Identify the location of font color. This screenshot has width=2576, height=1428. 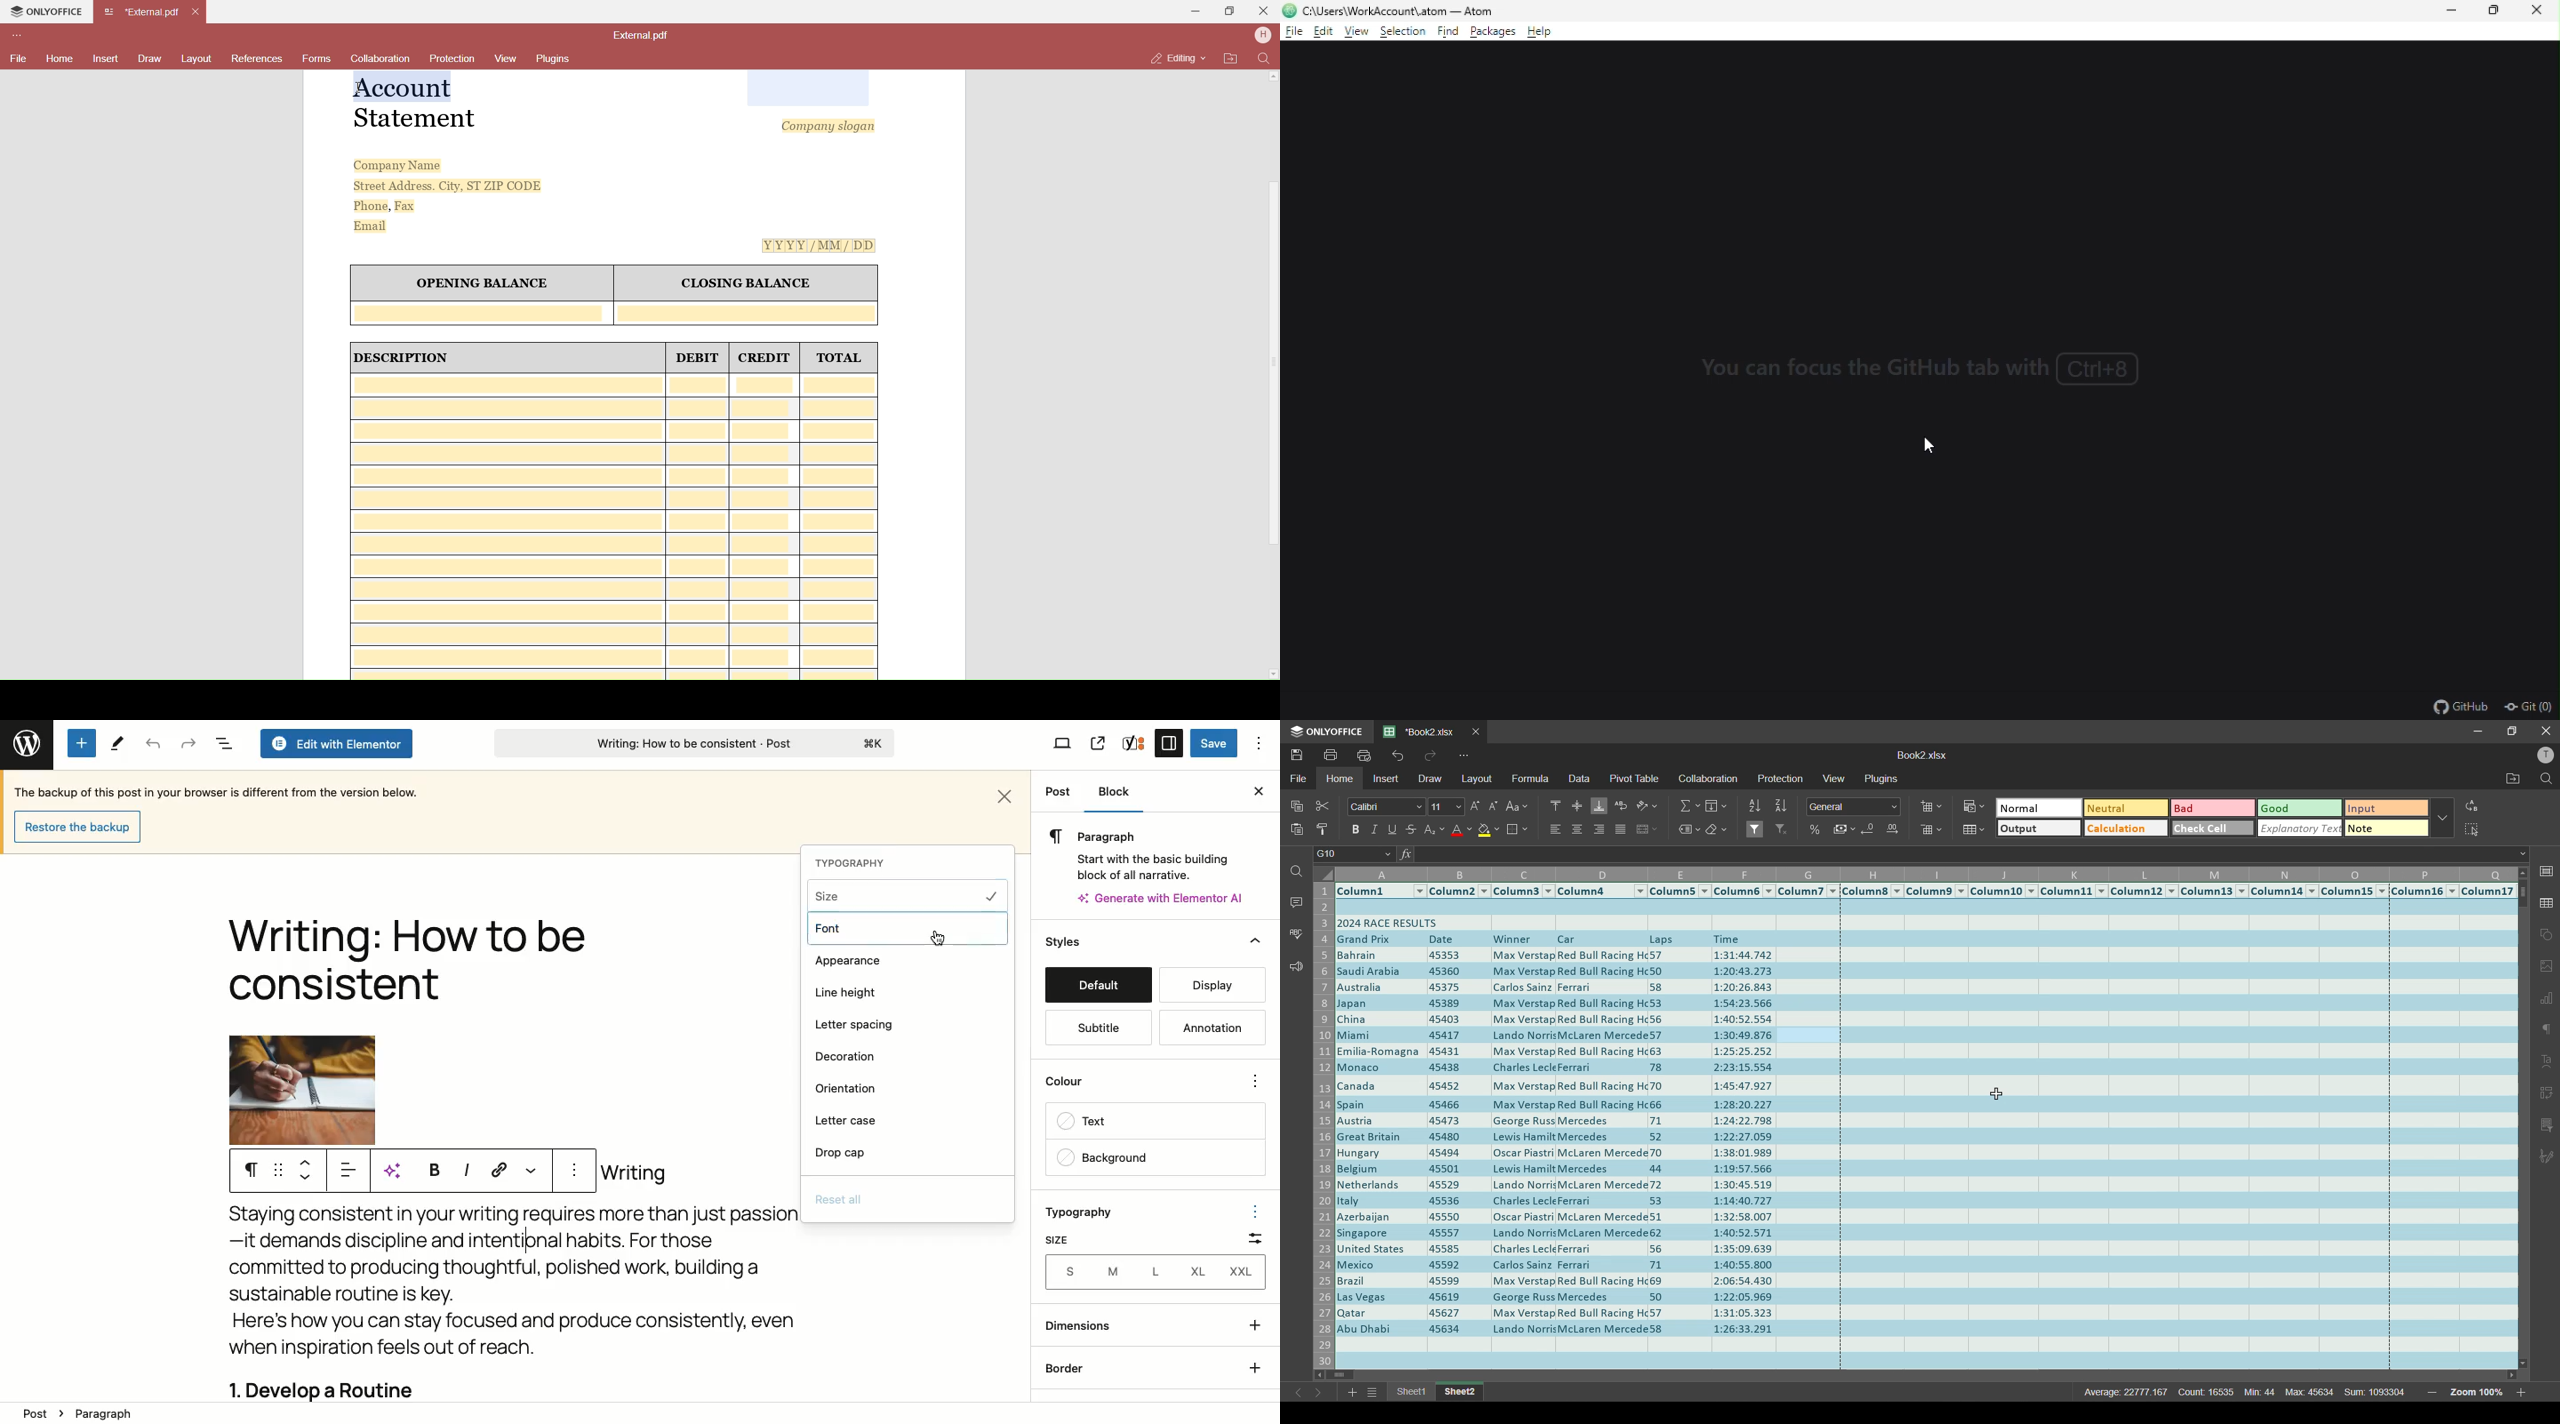
(1461, 833).